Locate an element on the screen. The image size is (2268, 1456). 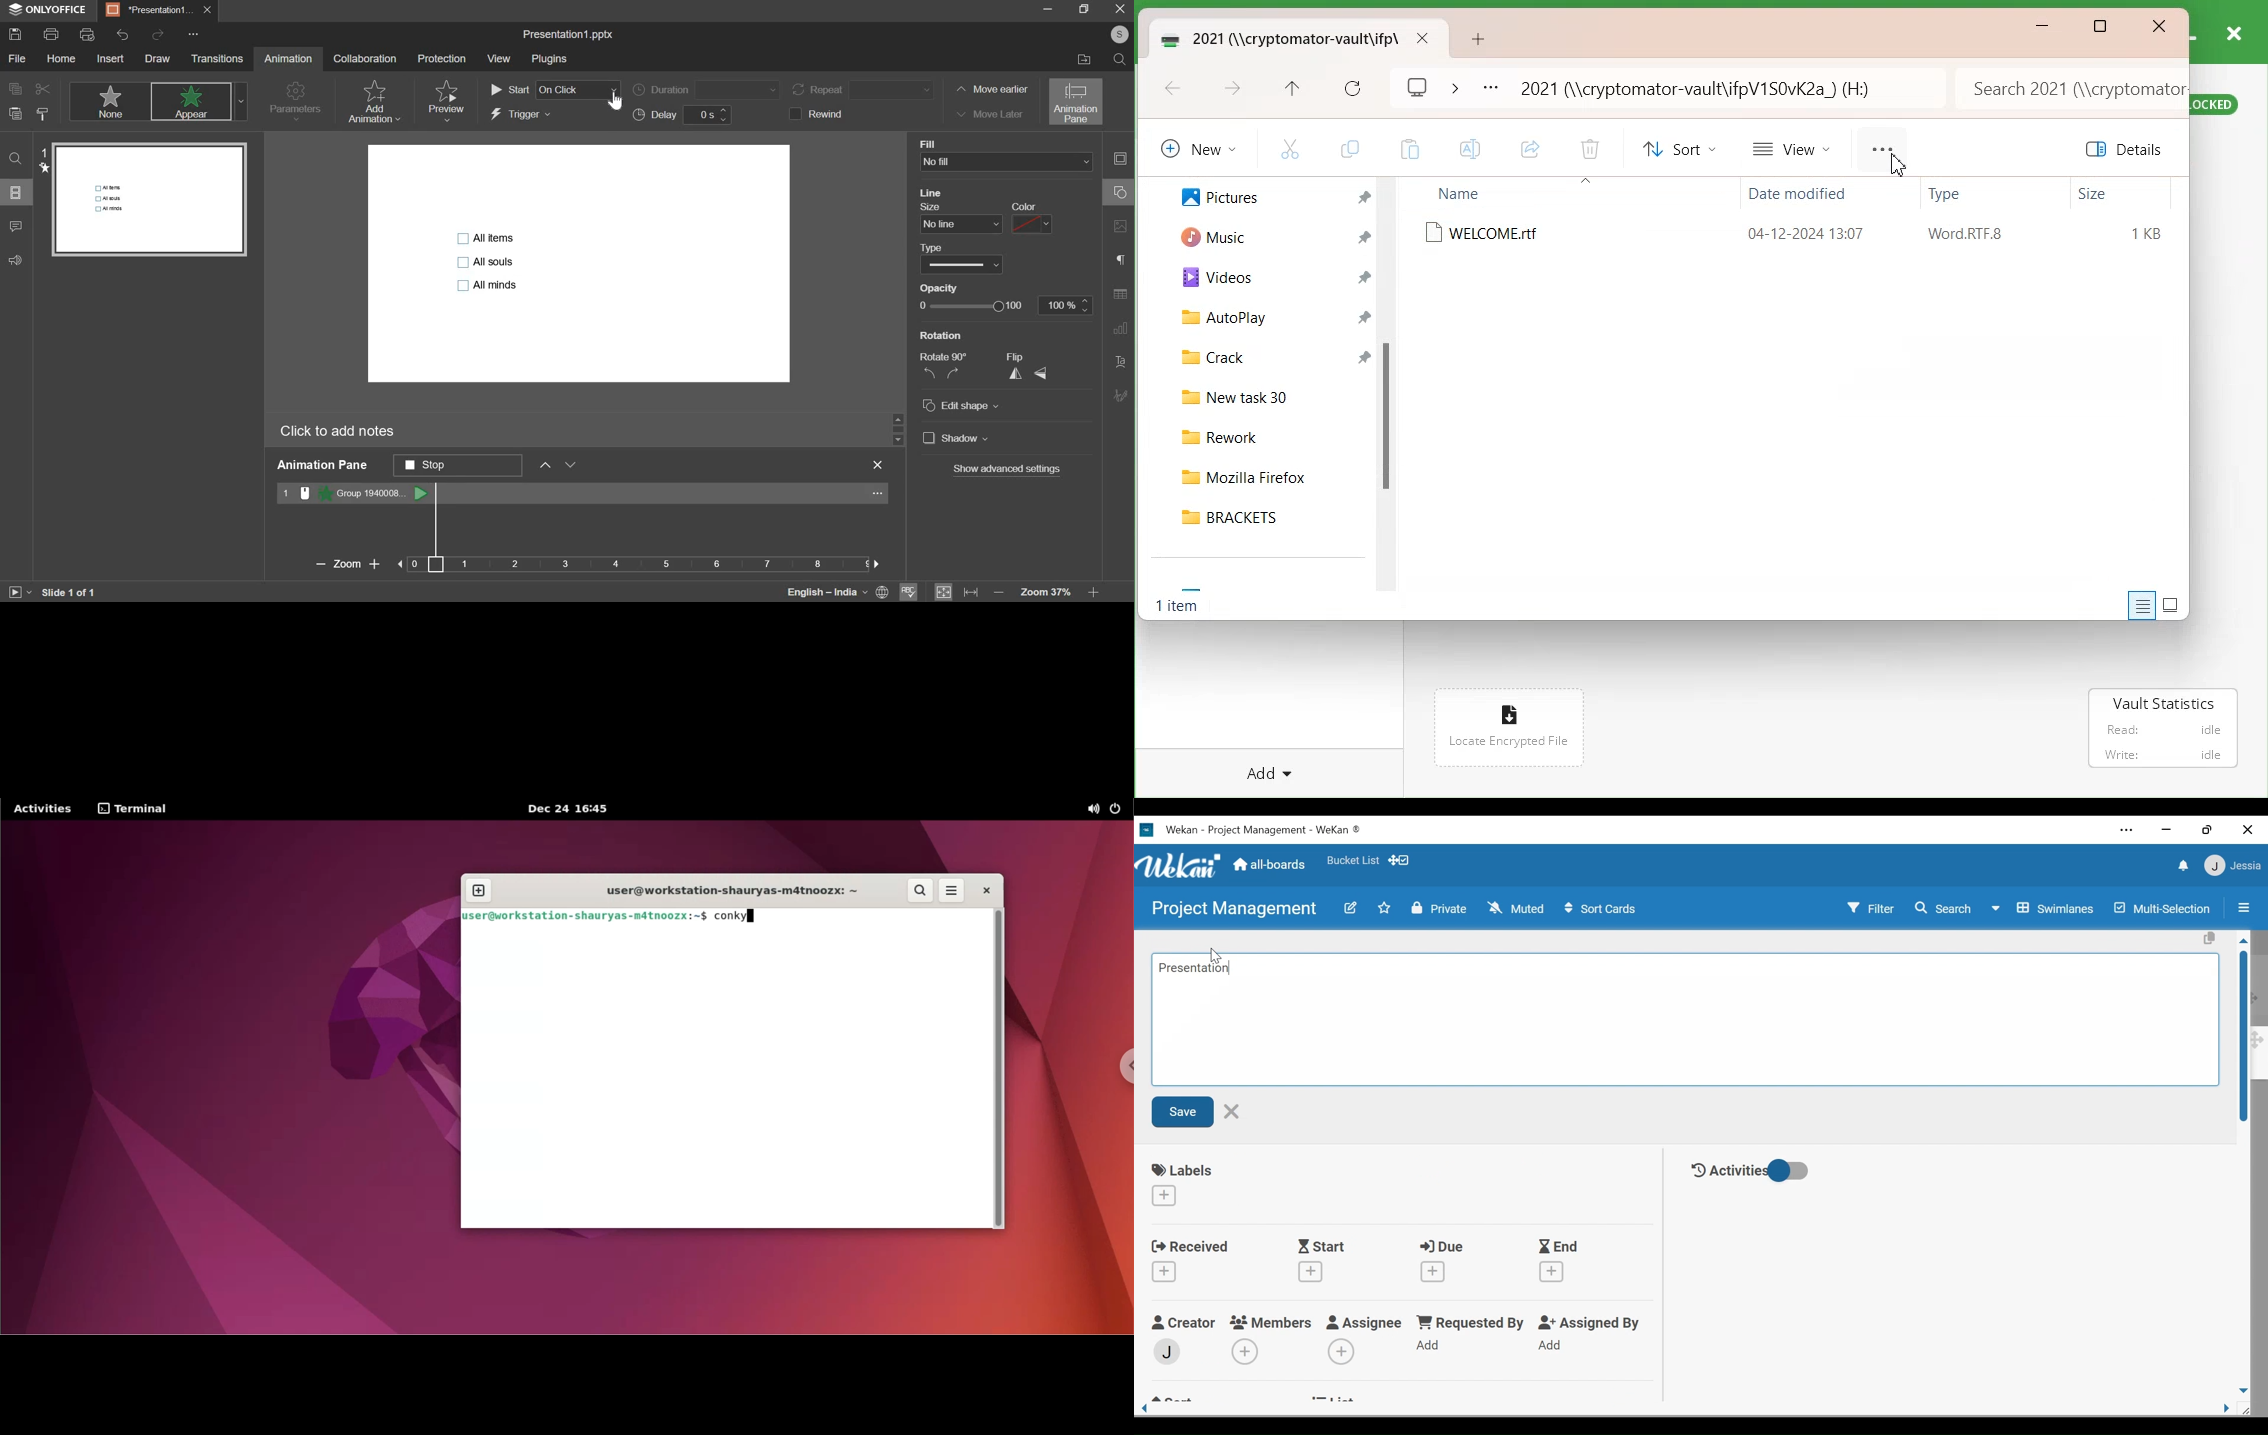
Videos is located at coordinates (1211, 276).